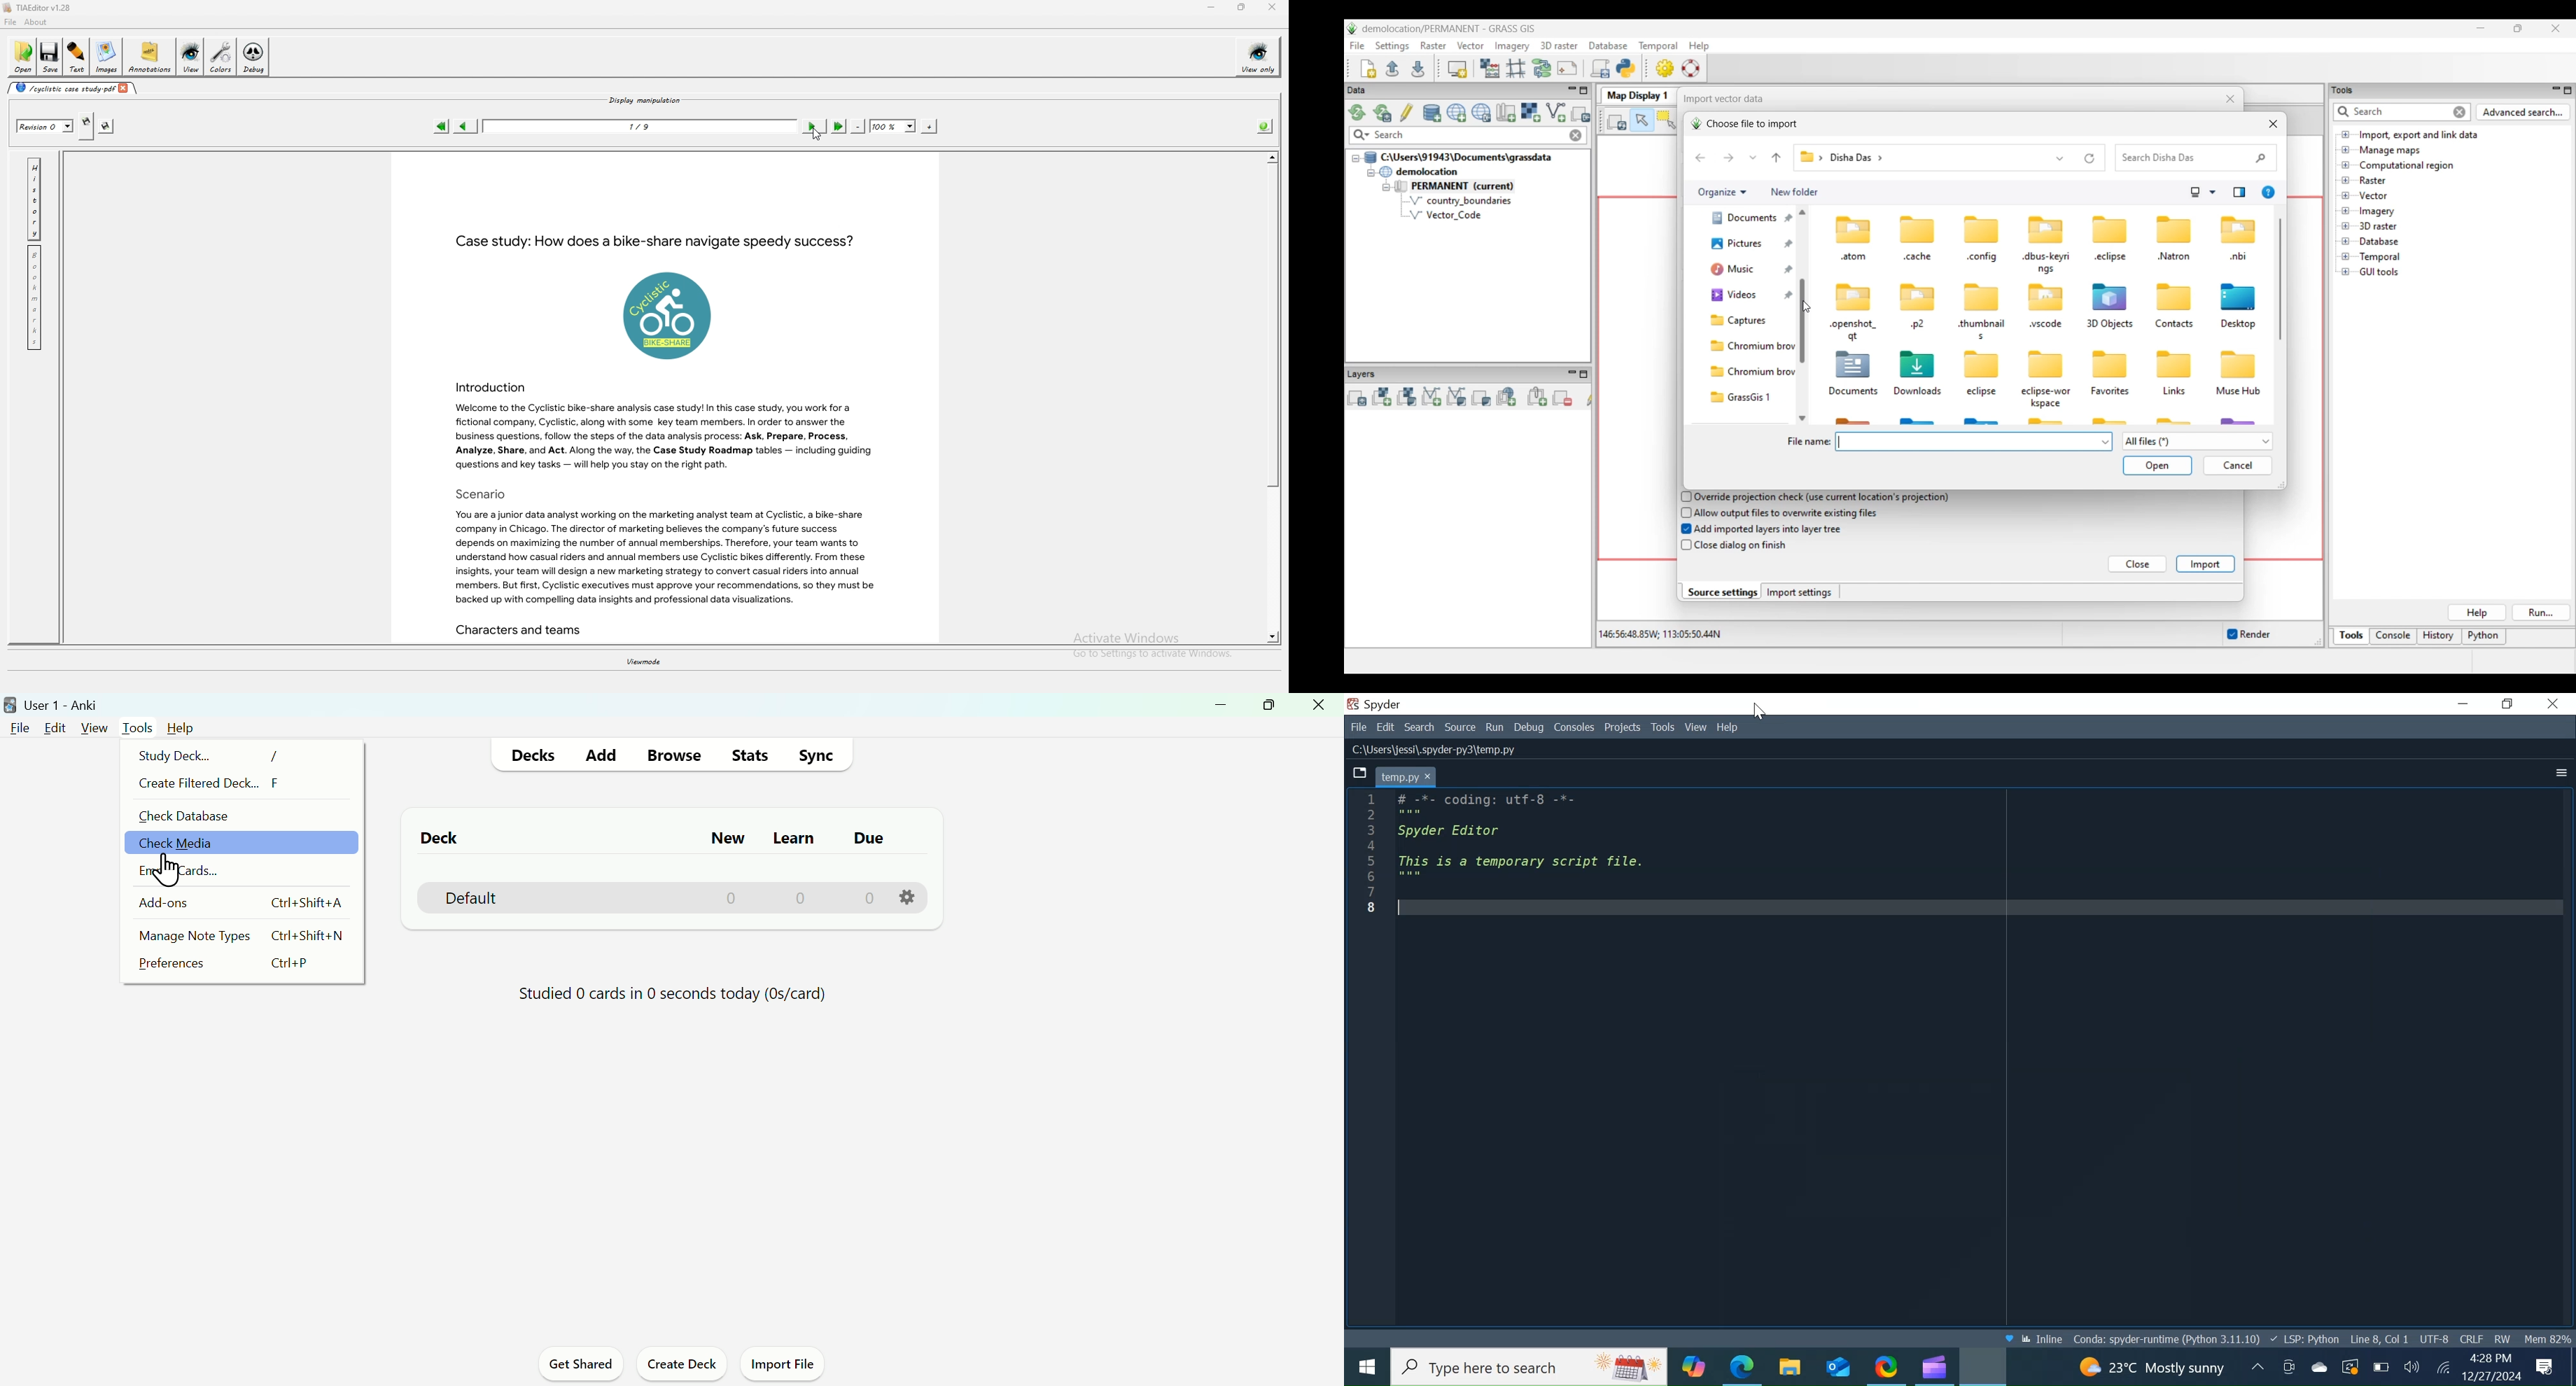 This screenshot has width=2576, height=1400. I want to click on Outlook, so click(1837, 1367).